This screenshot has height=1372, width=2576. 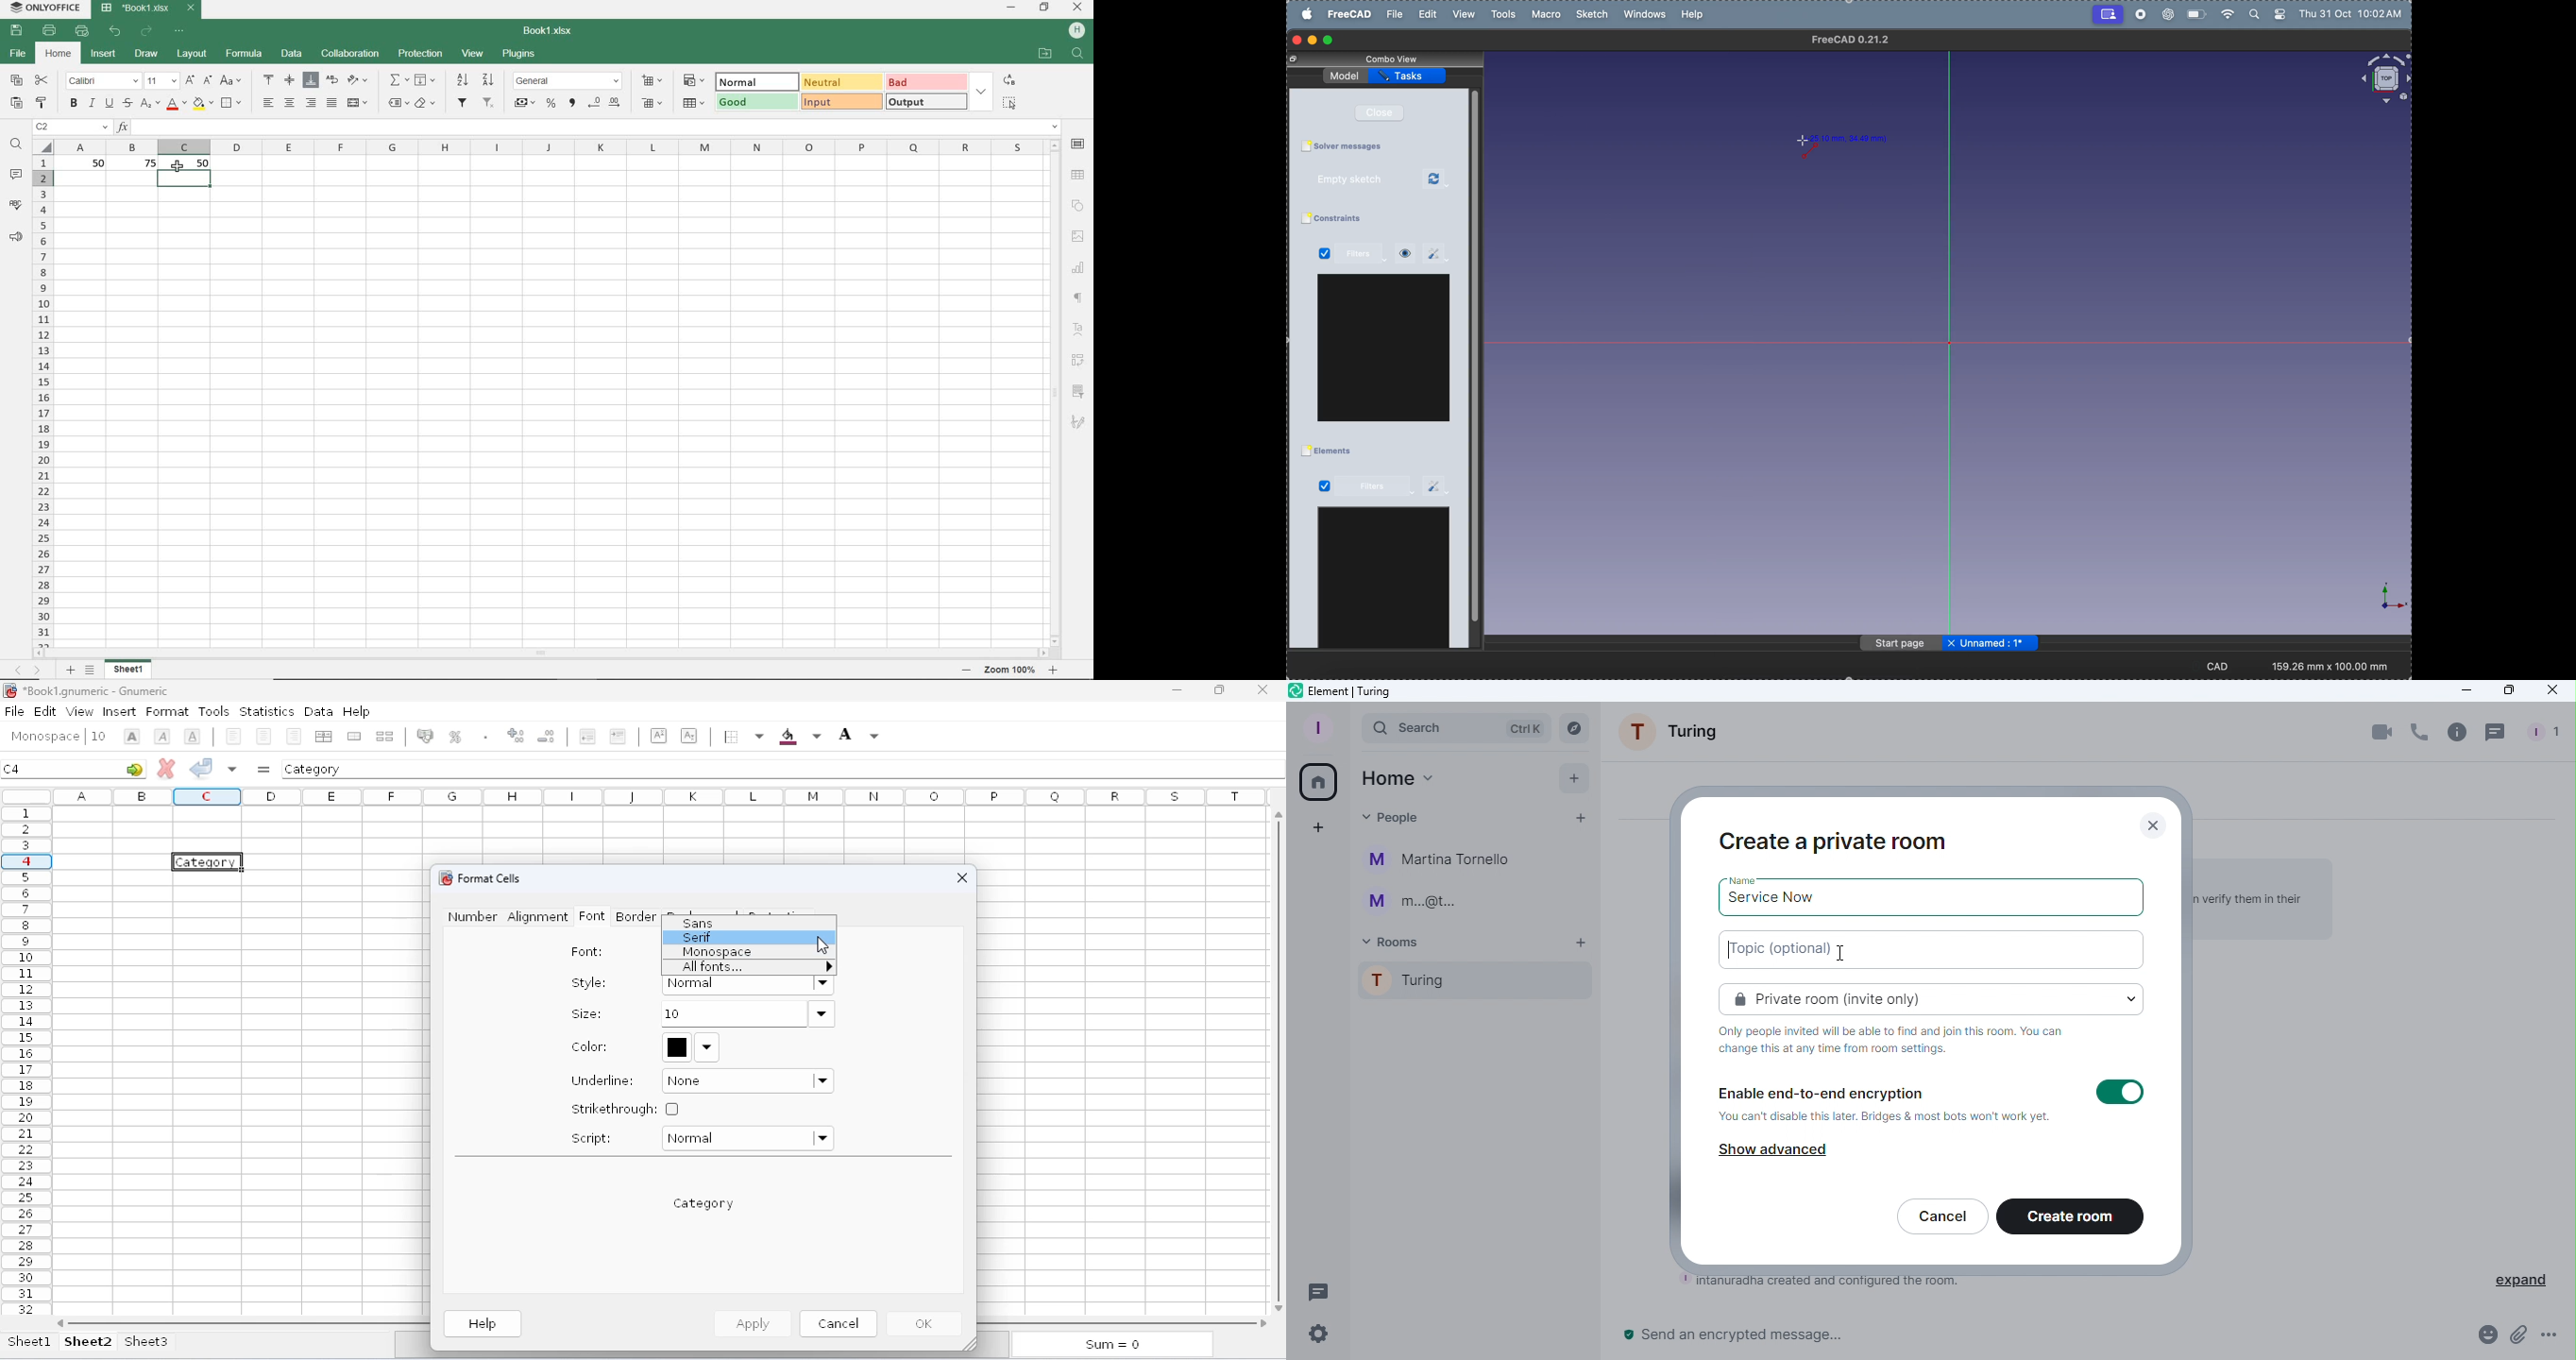 I want to click on view, so click(x=80, y=711).